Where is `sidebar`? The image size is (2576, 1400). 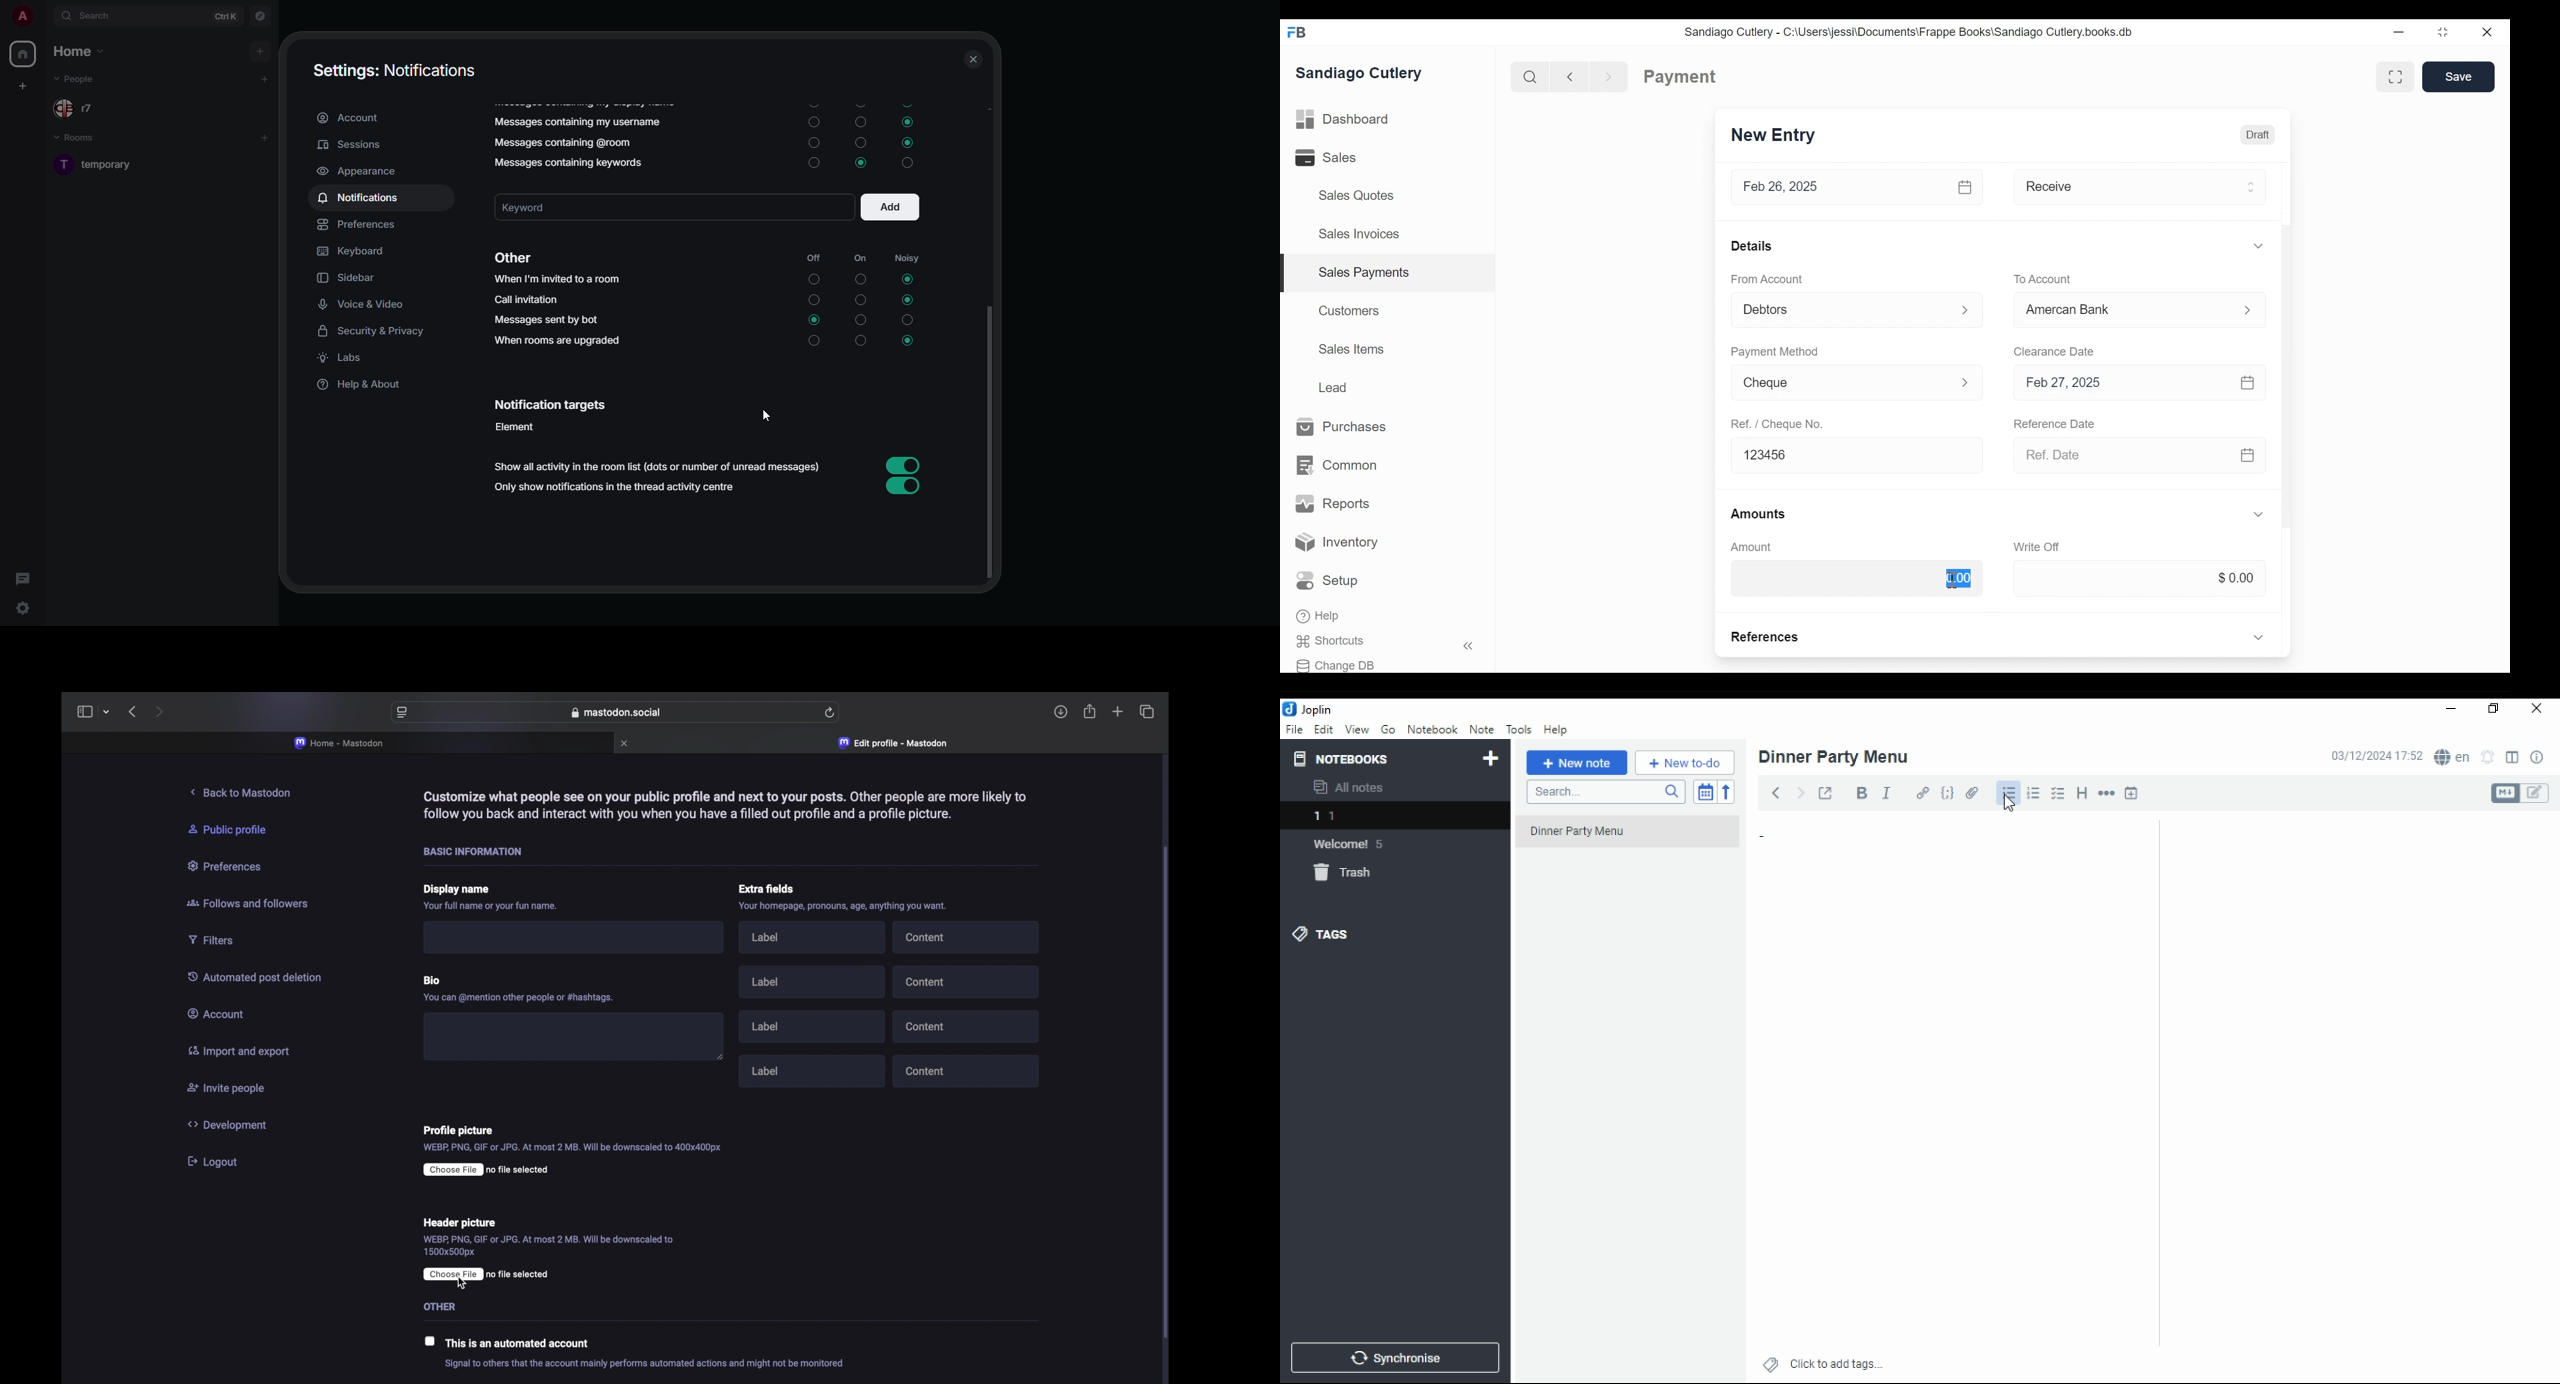 sidebar is located at coordinates (84, 712).